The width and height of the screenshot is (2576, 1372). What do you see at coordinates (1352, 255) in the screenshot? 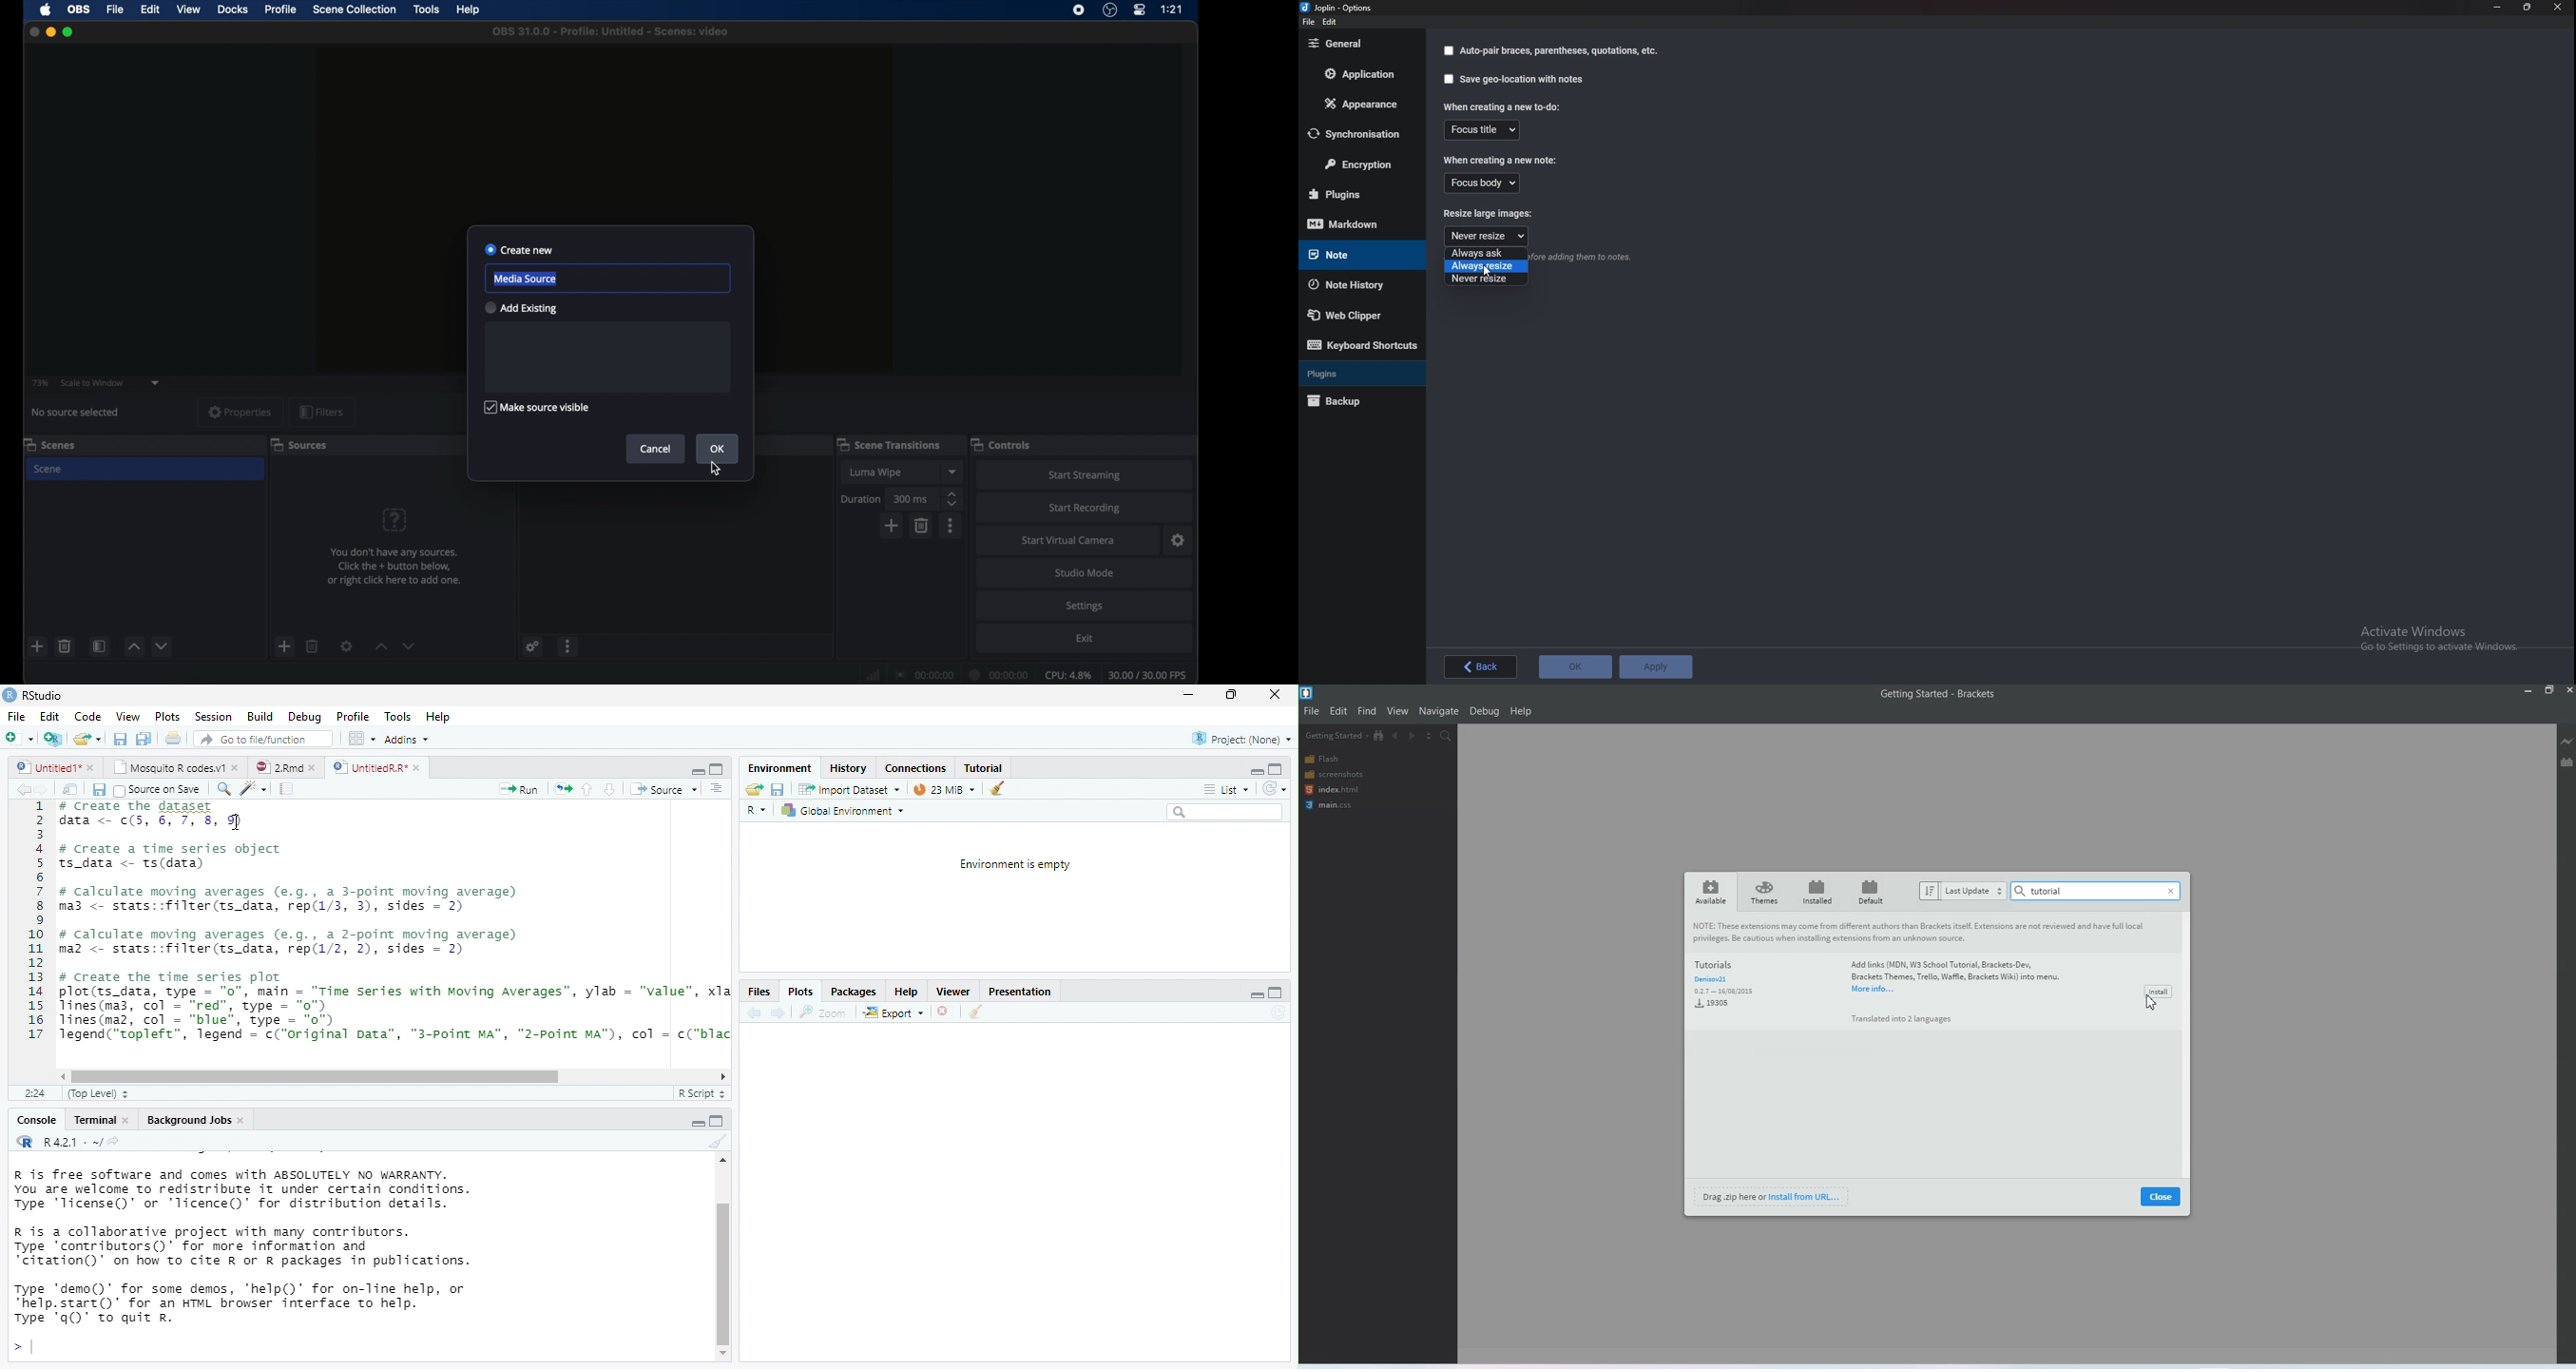
I see `note` at bounding box center [1352, 255].